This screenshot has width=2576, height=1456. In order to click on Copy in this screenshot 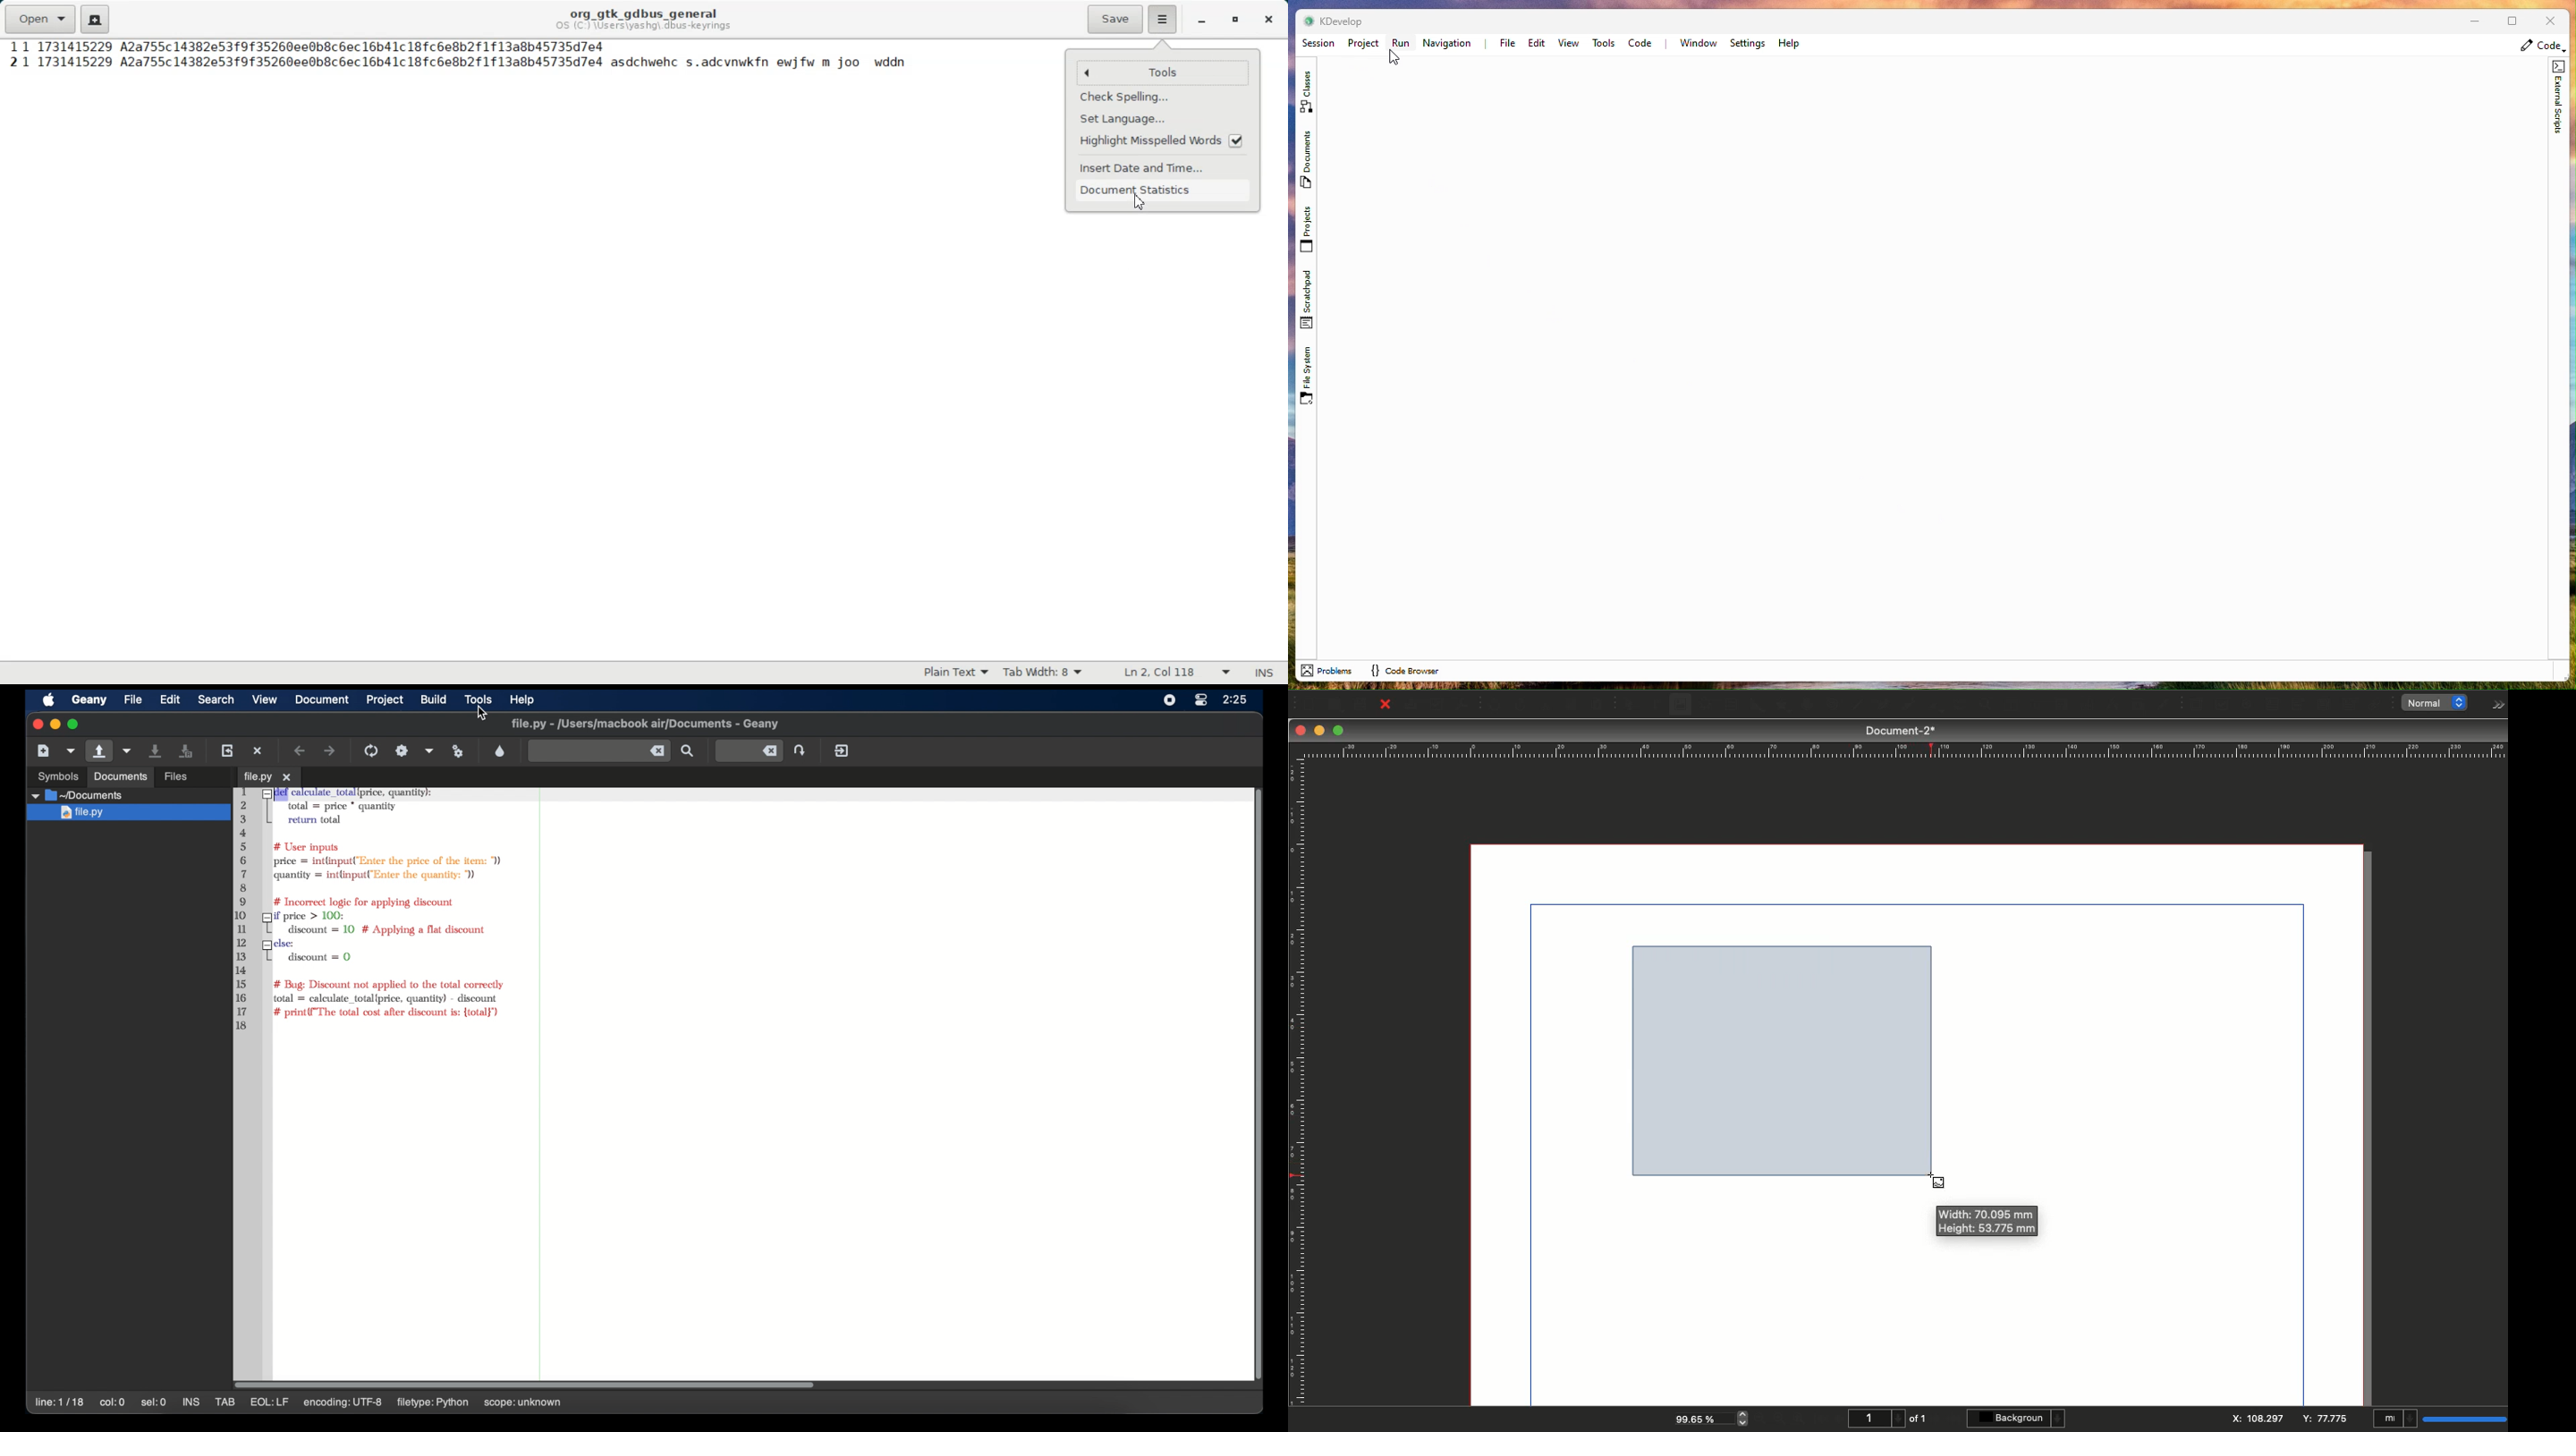, I will do `click(1573, 705)`.